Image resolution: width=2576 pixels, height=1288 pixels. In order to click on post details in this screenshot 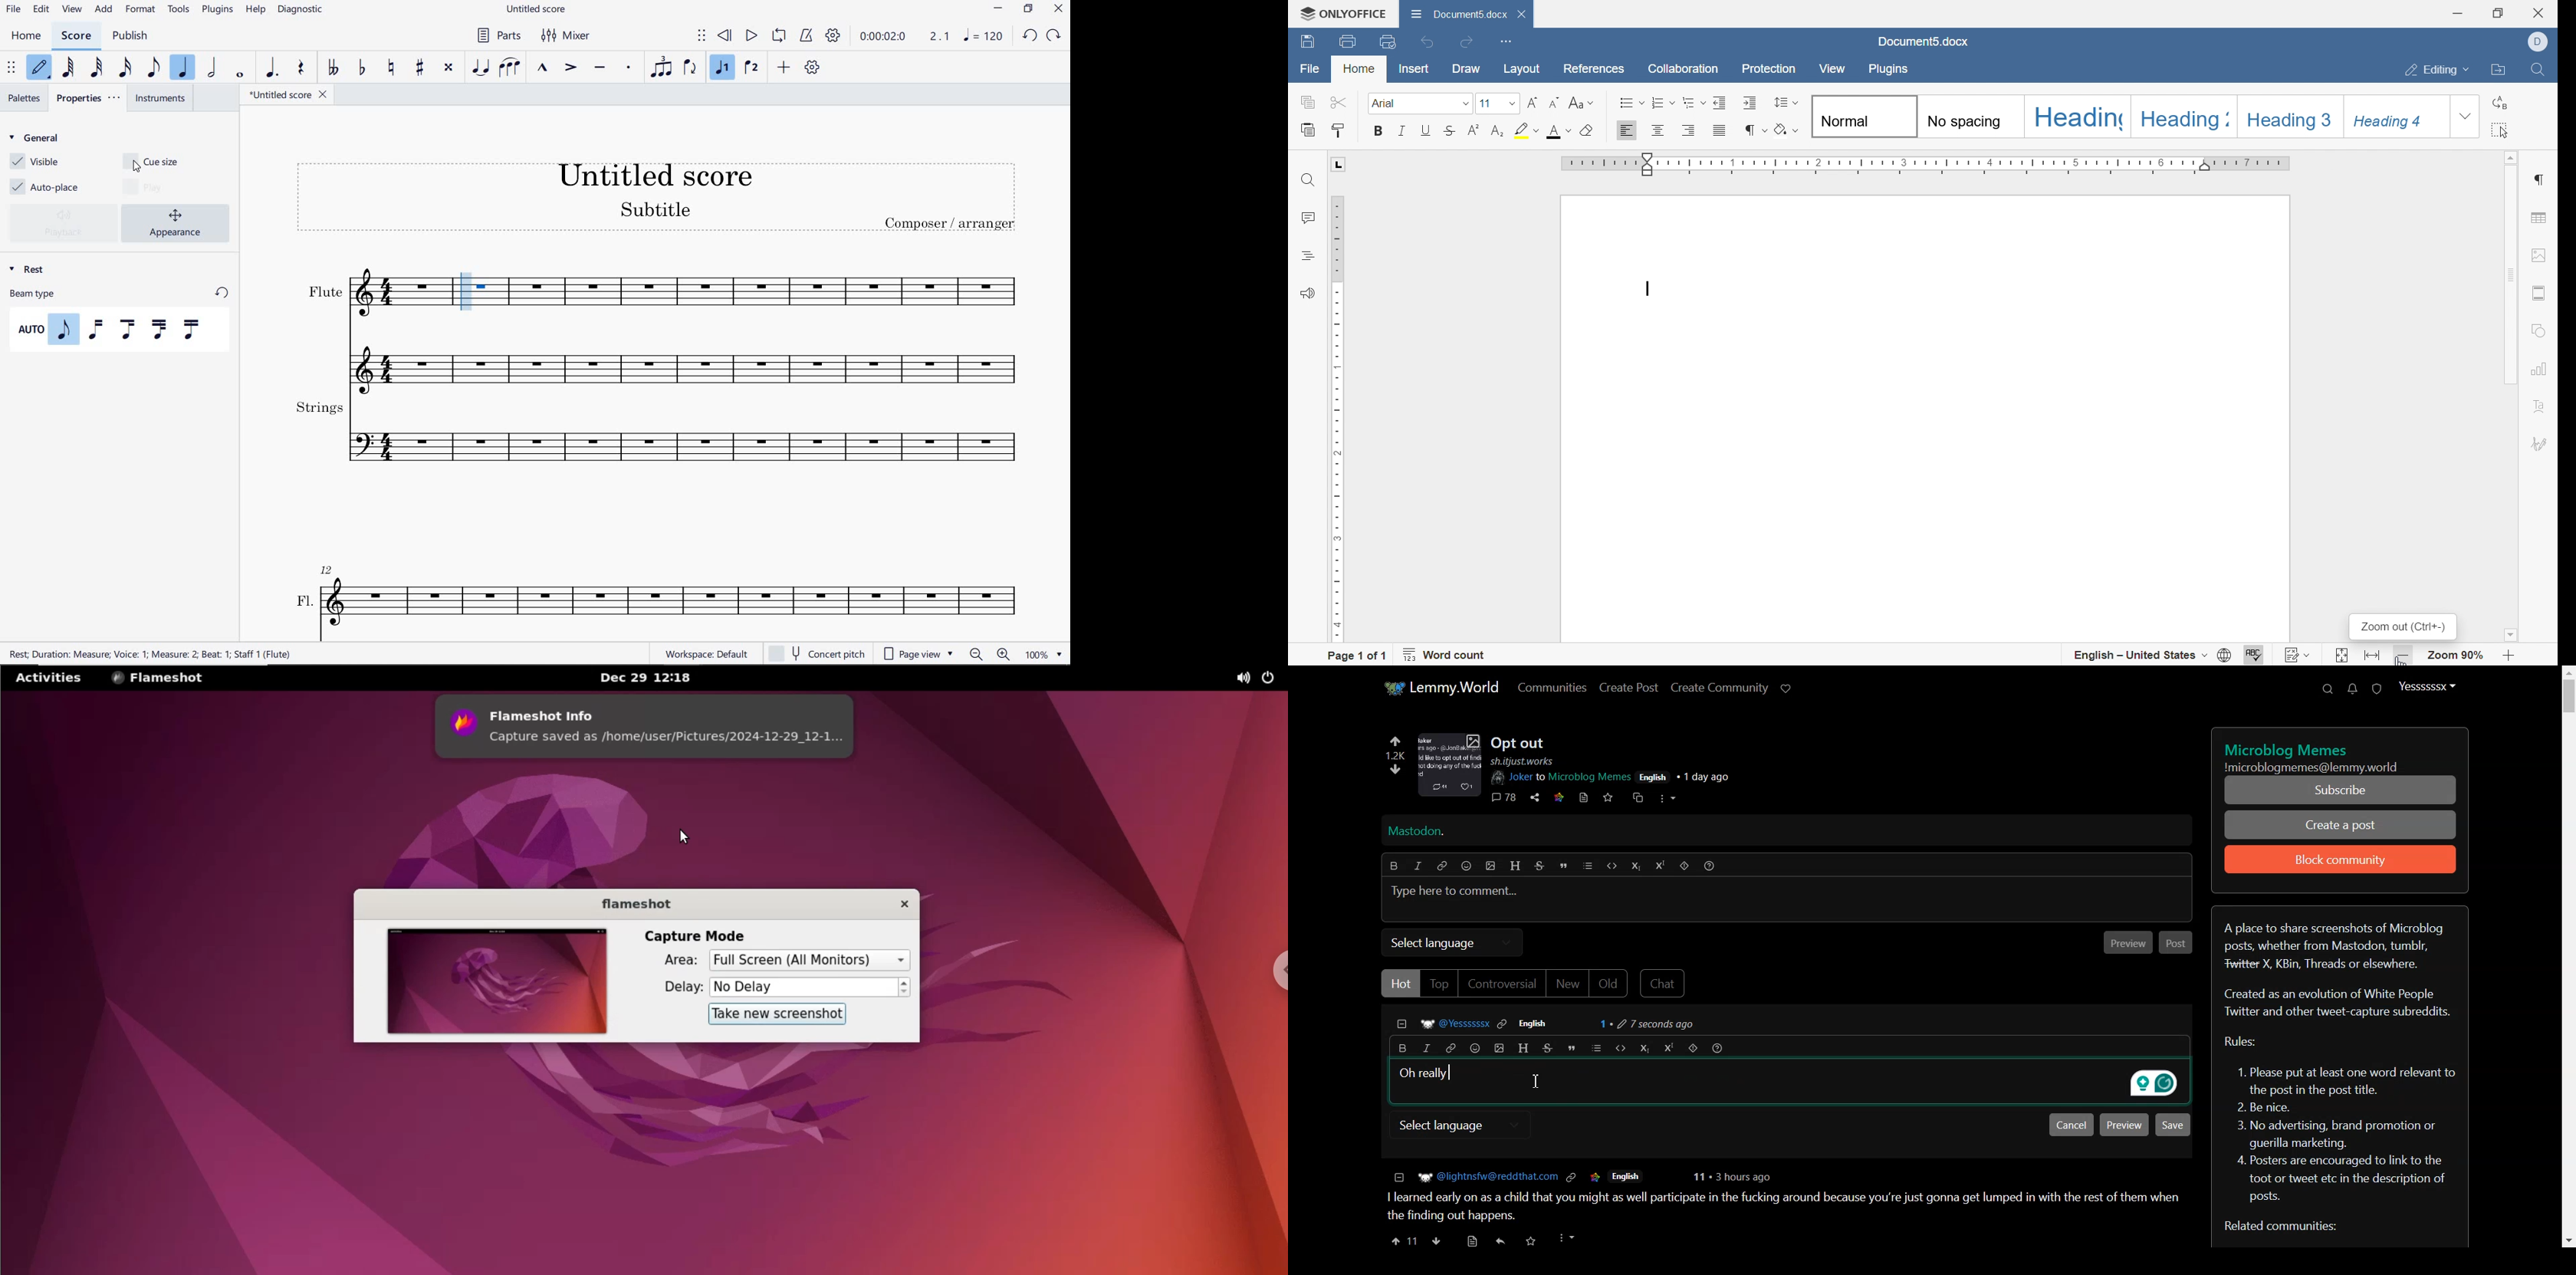, I will do `click(1621, 770)`.